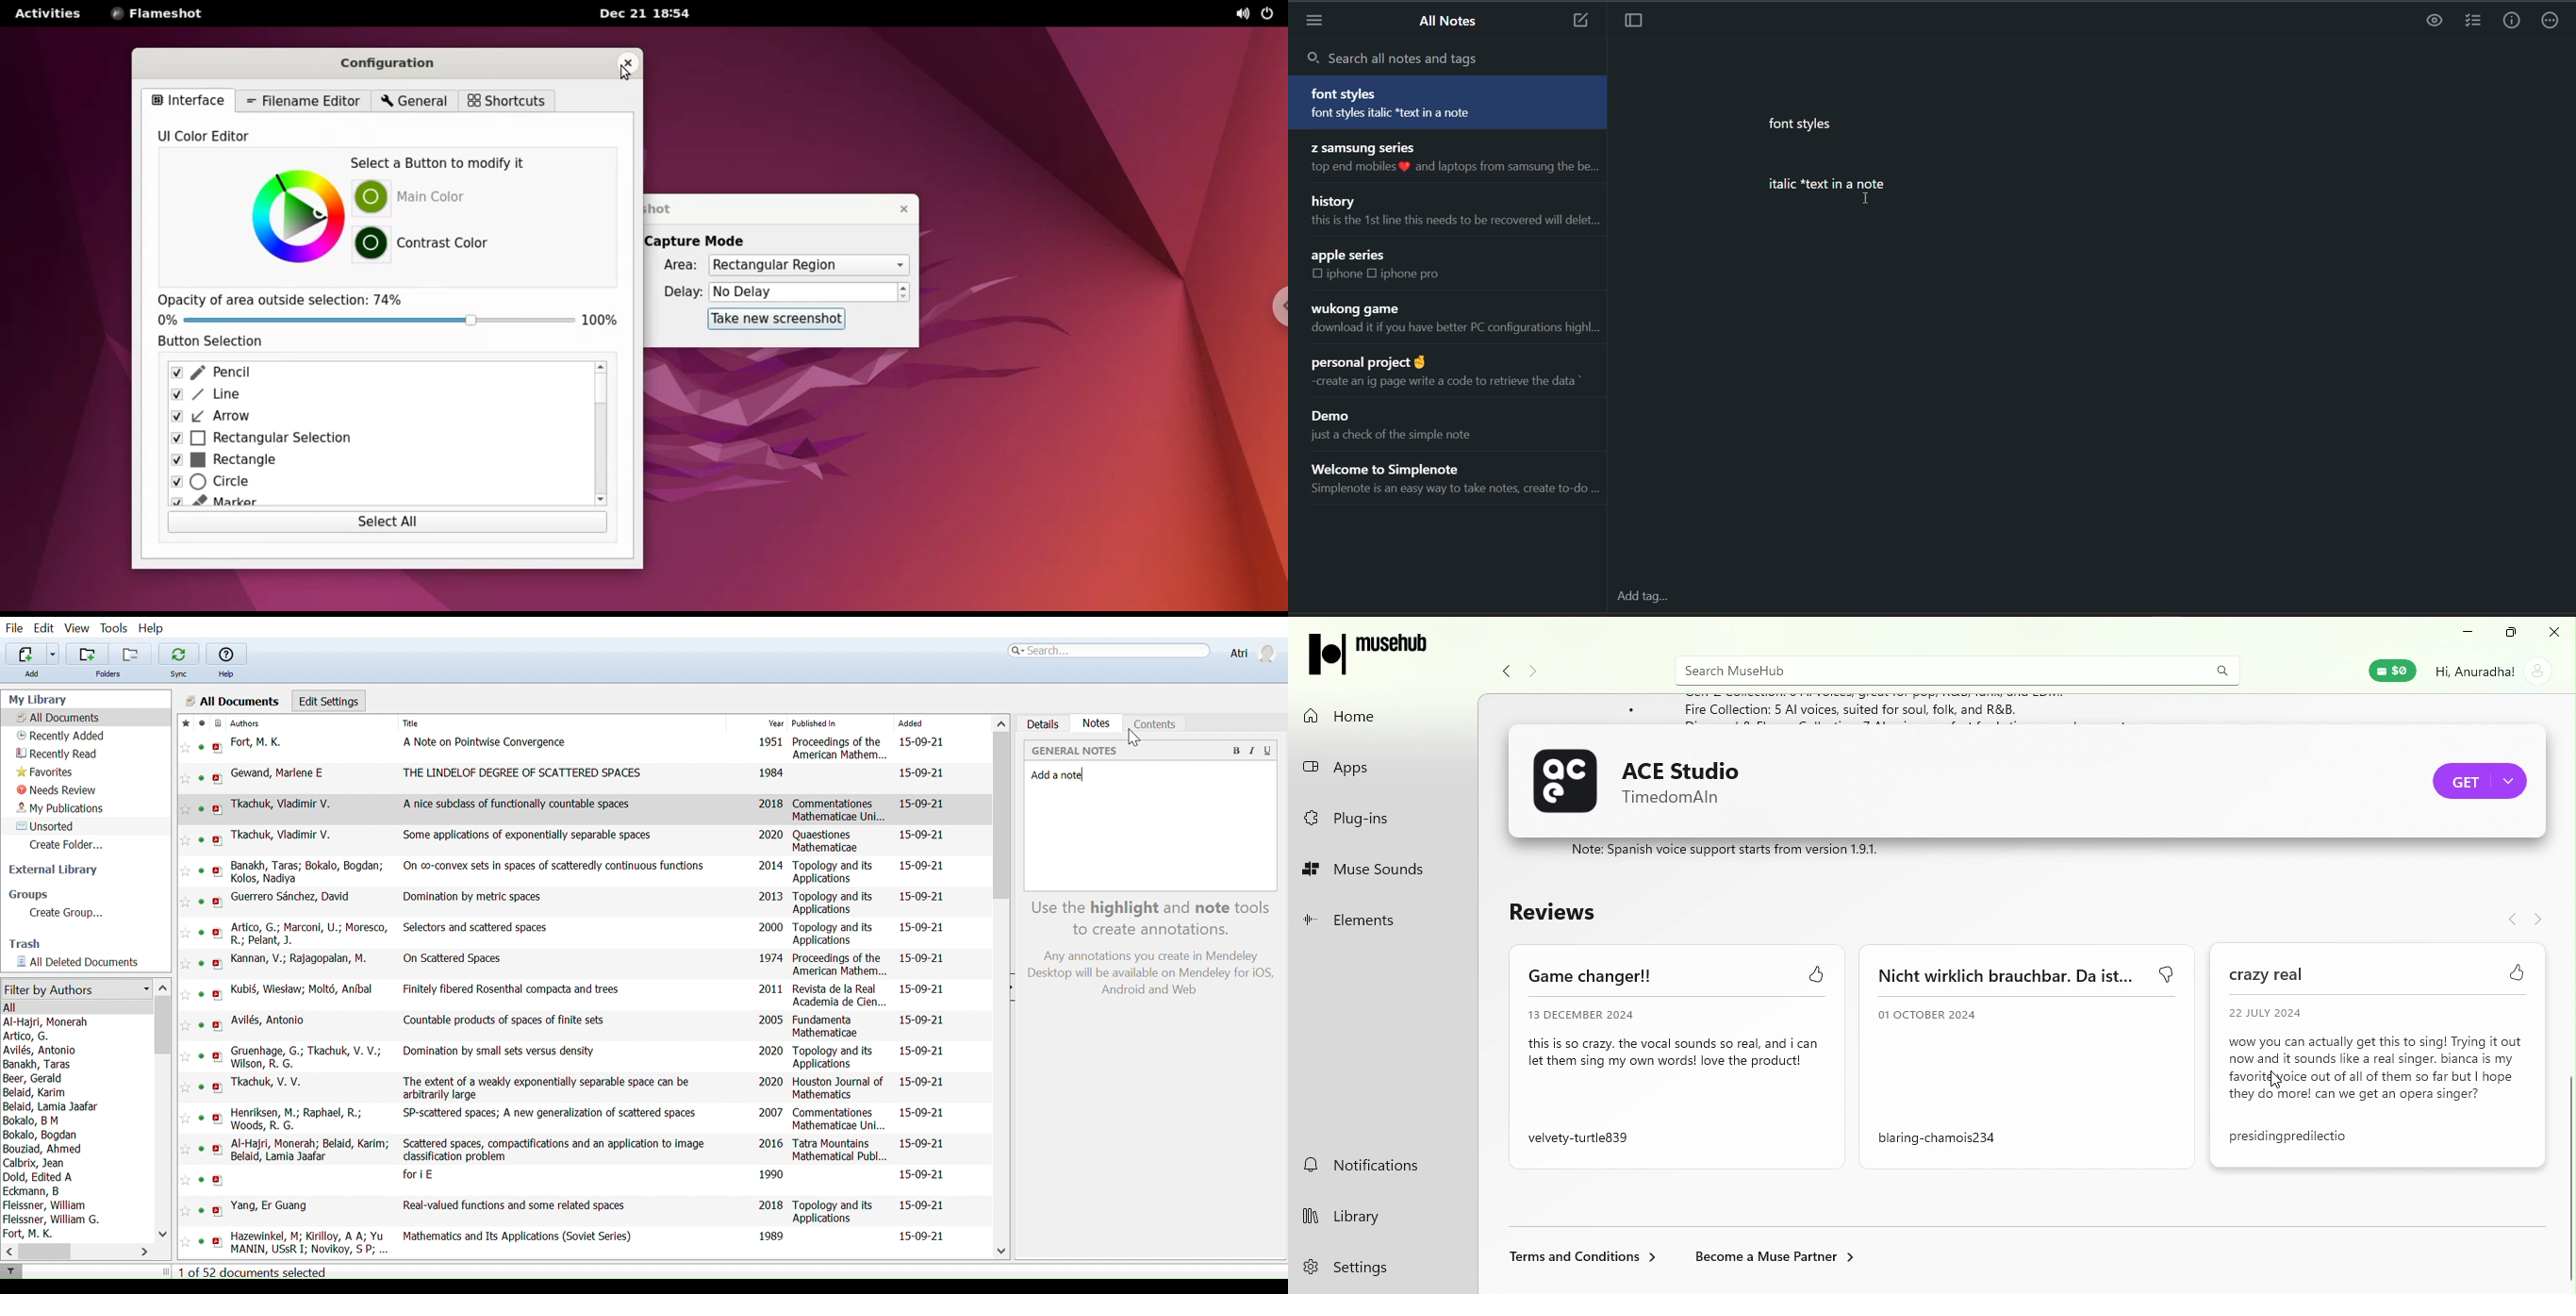  What do you see at coordinates (1074, 750) in the screenshot?
I see `‘GENERAL NOTES` at bounding box center [1074, 750].